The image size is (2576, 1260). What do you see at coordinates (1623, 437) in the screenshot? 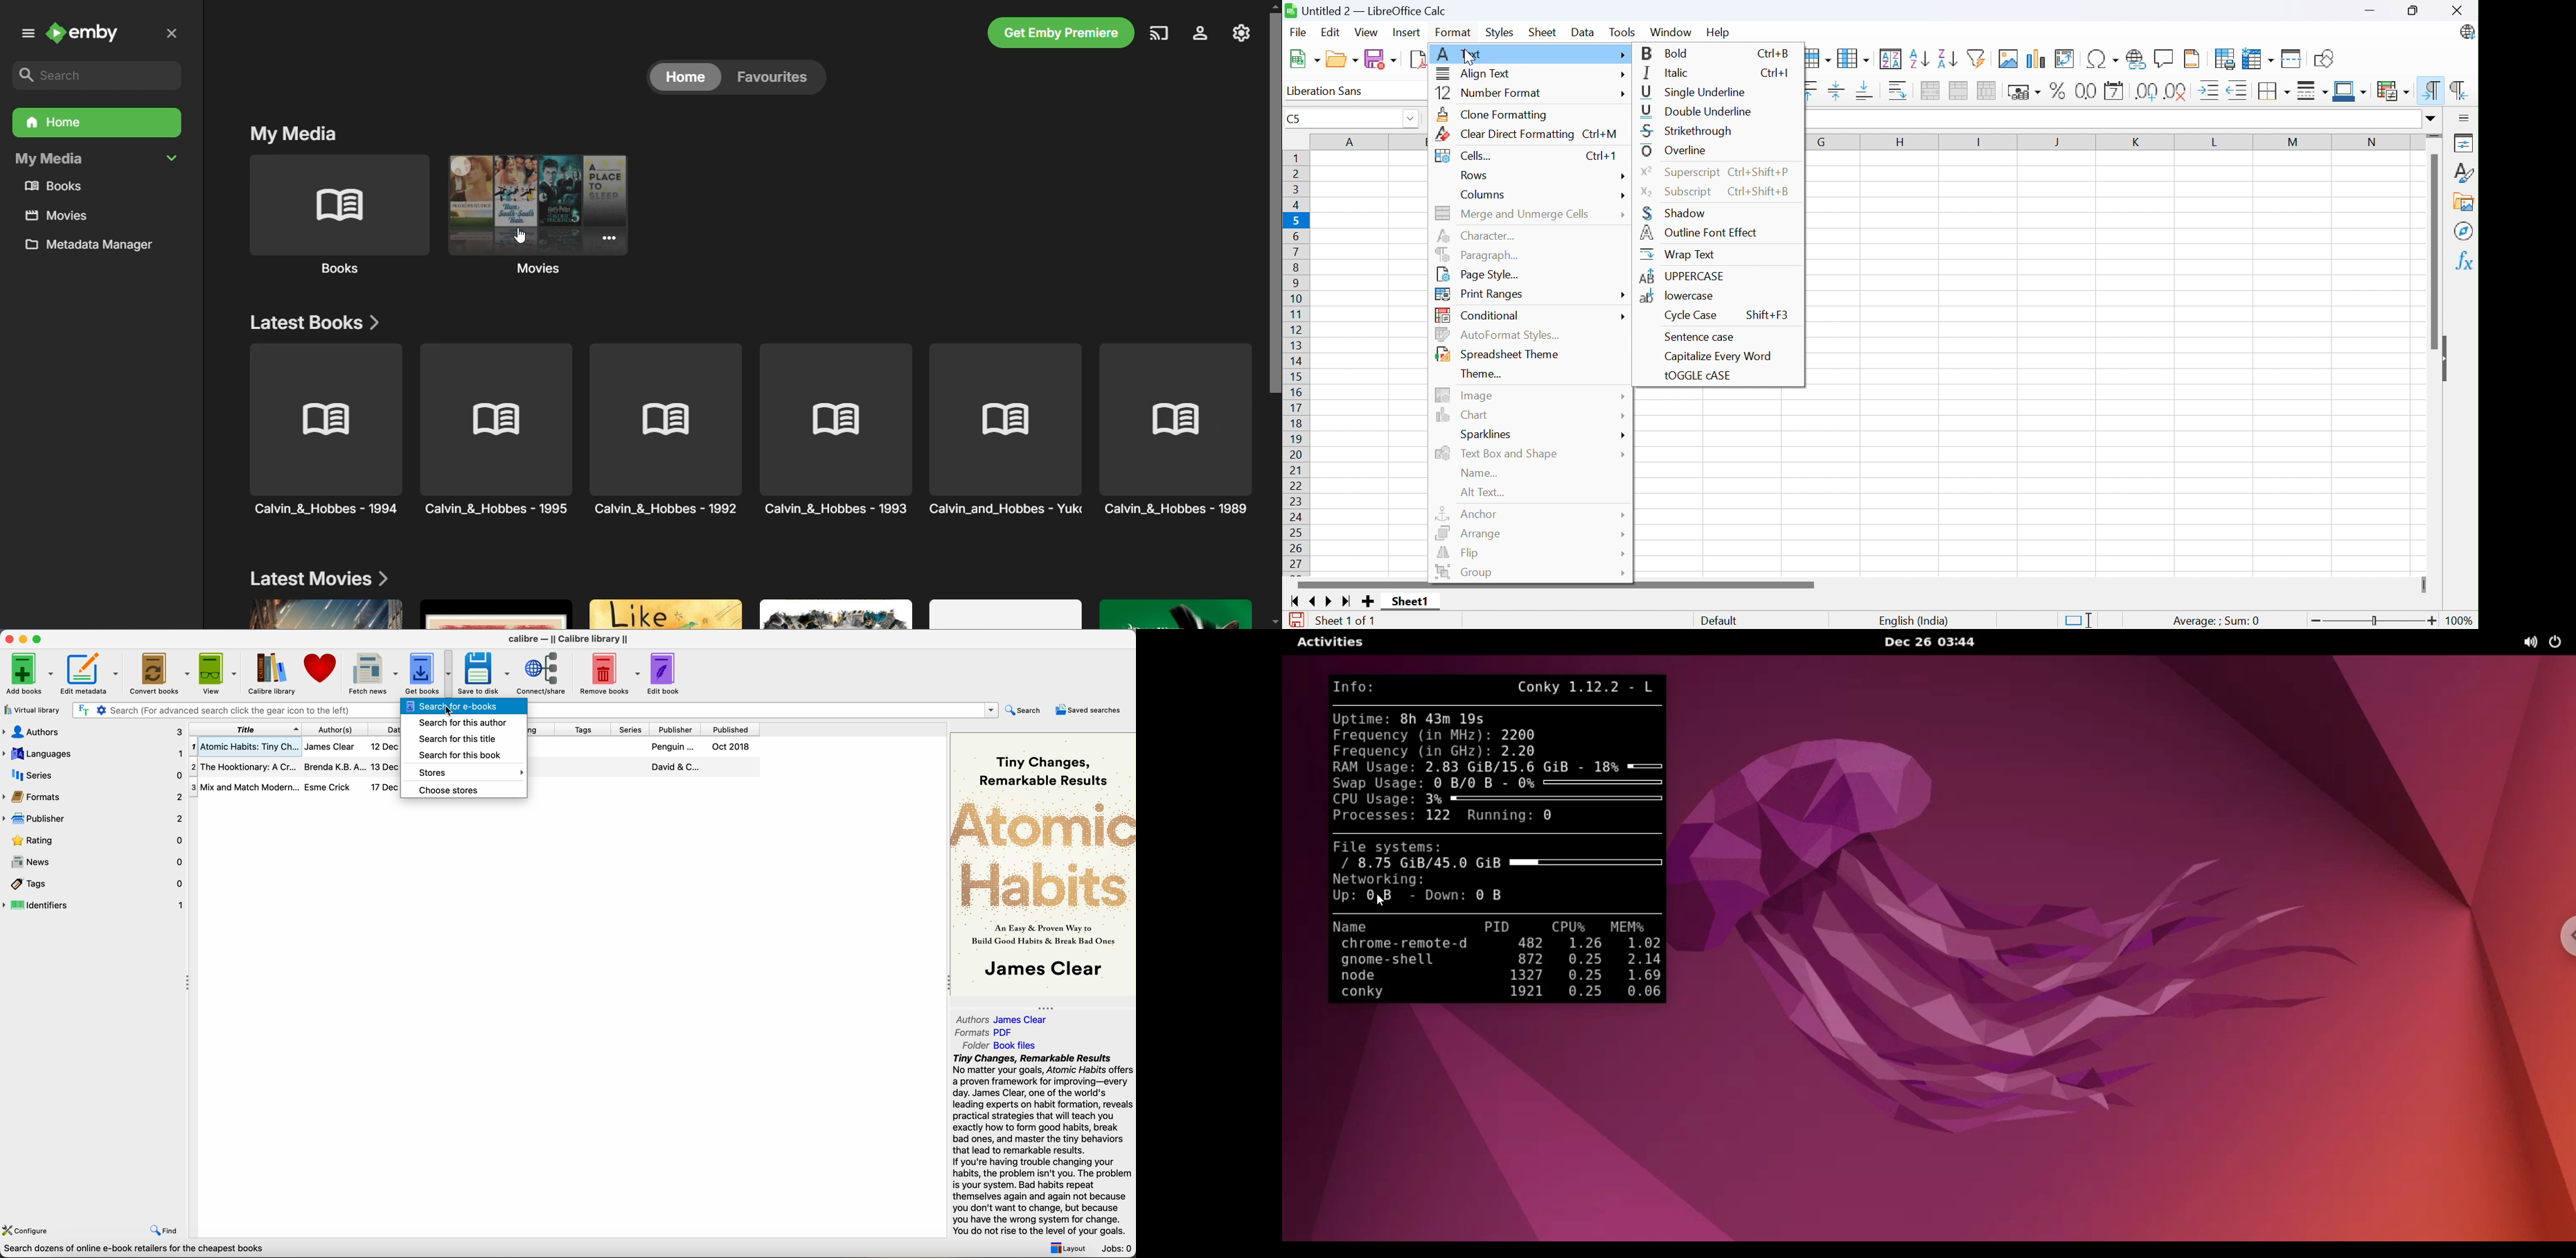
I see `` at bounding box center [1623, 437].